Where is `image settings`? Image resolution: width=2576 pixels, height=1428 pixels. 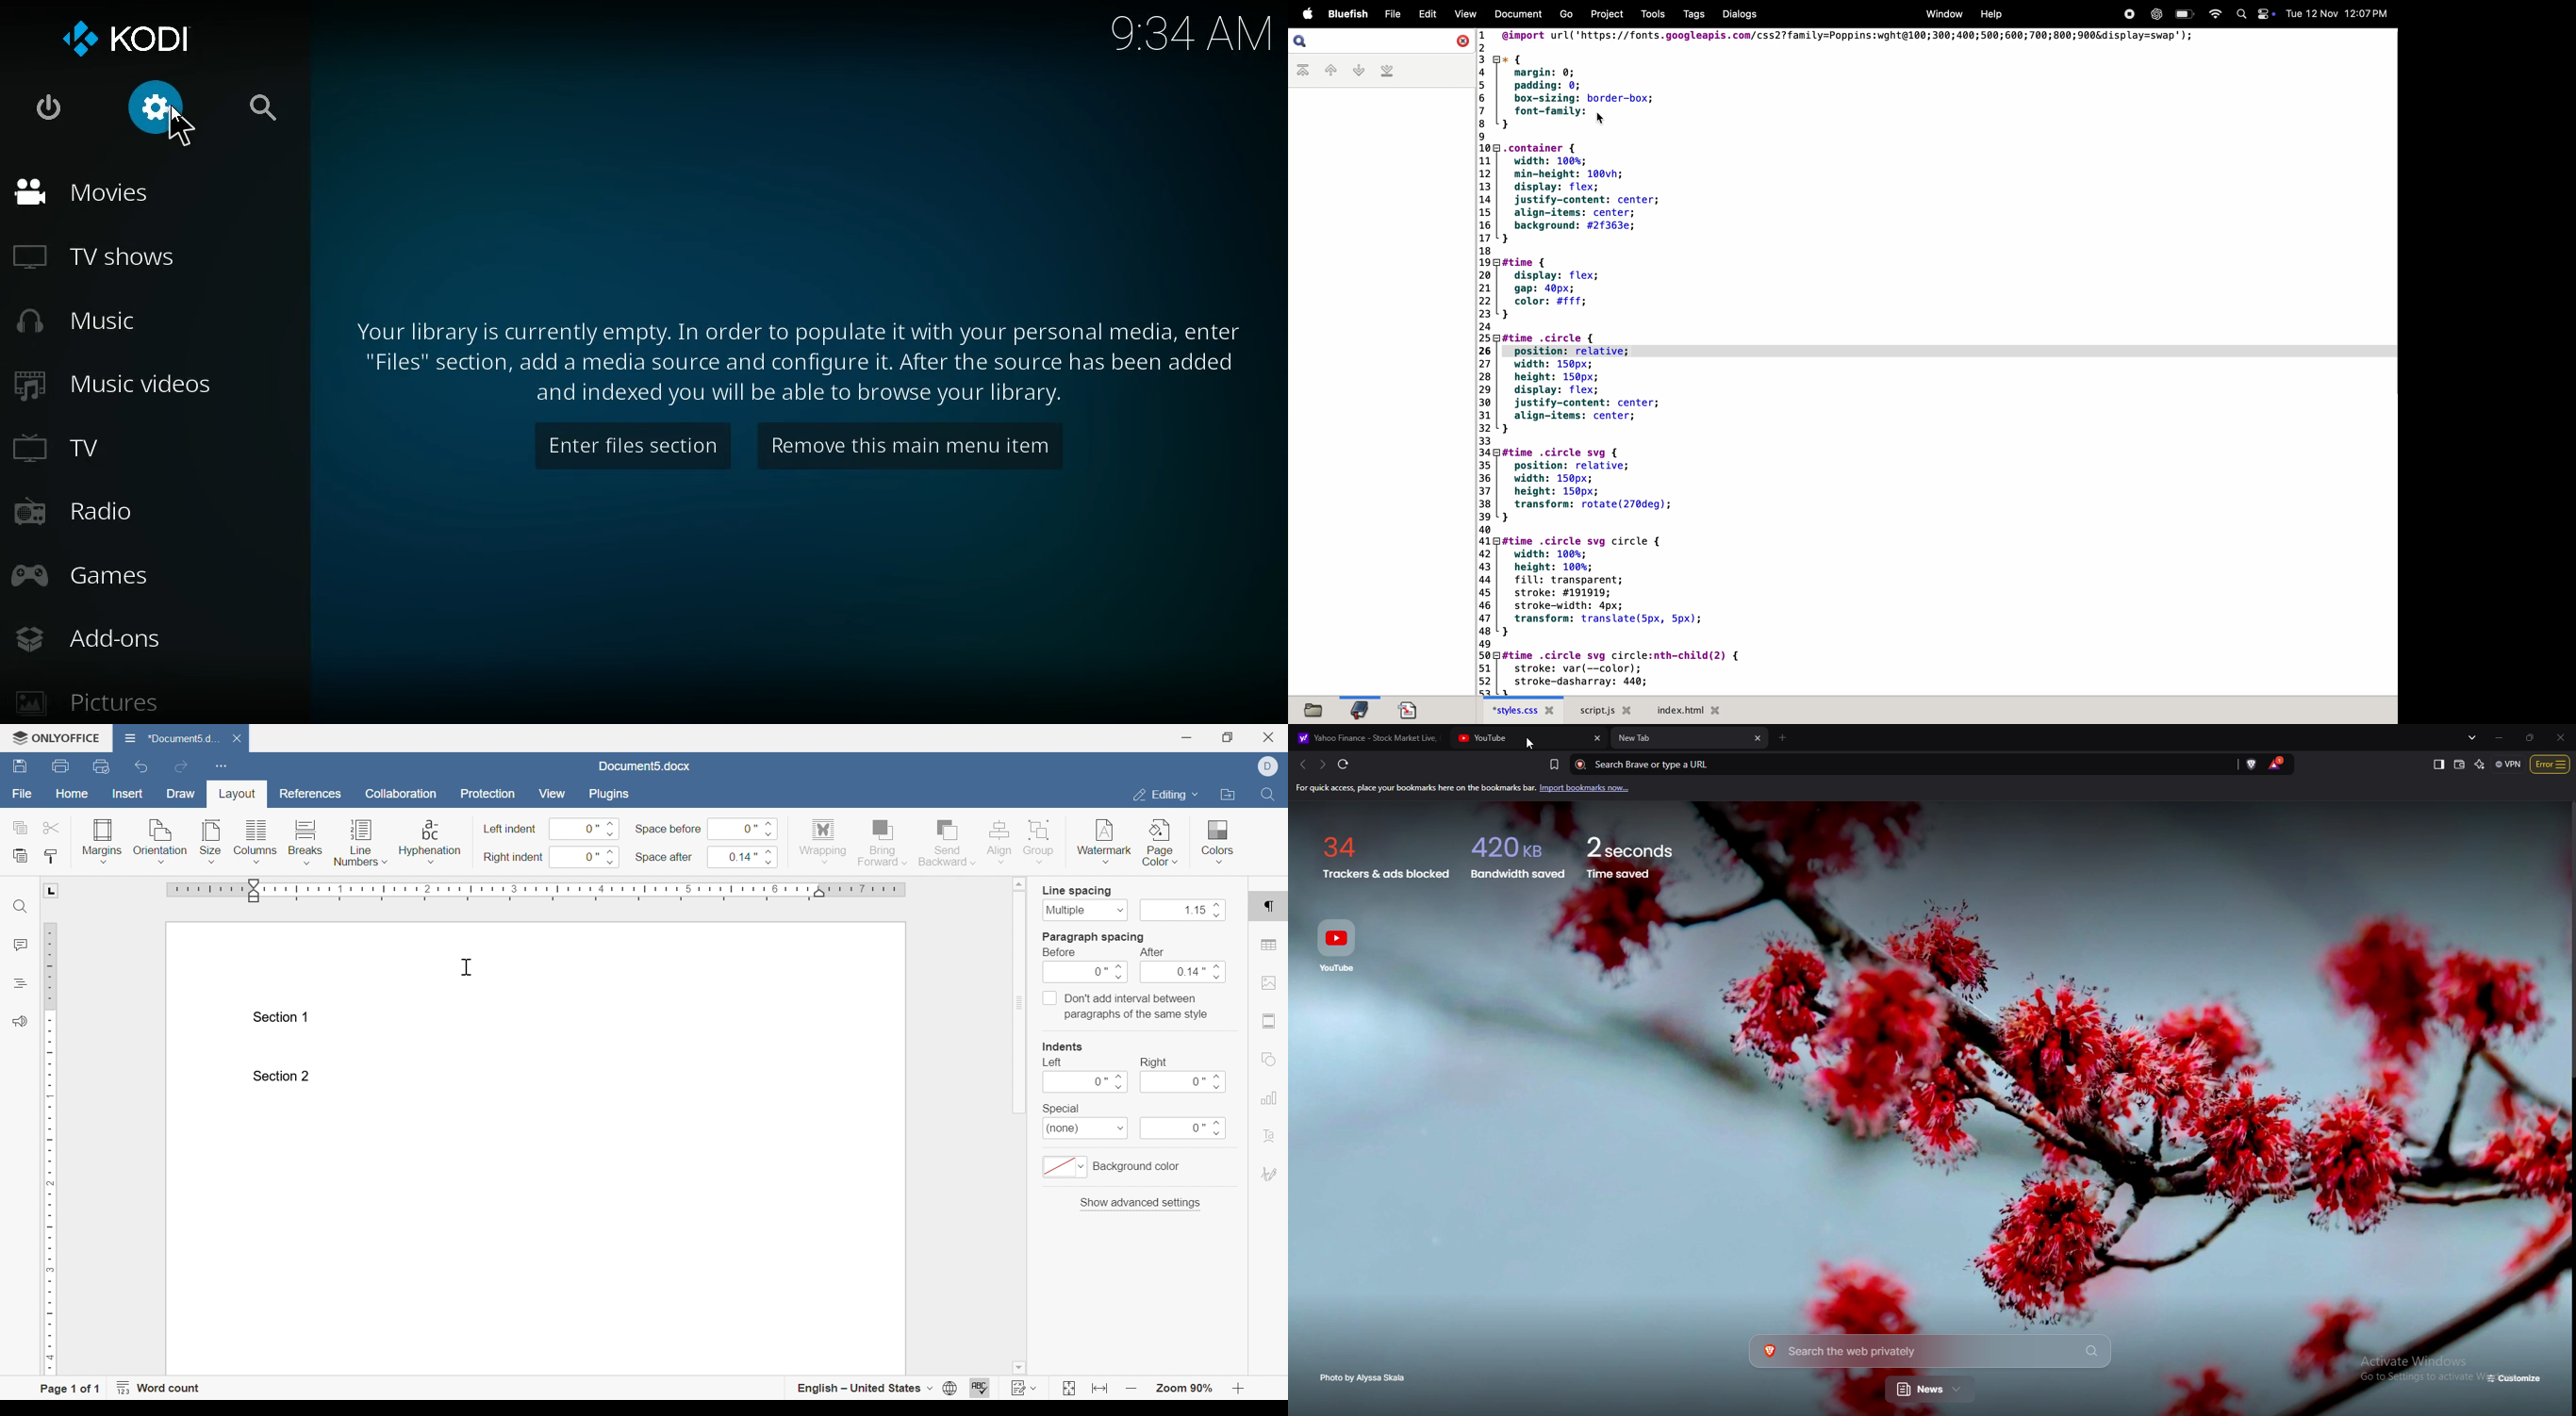
image settings is located at coordinates (1267, 982).